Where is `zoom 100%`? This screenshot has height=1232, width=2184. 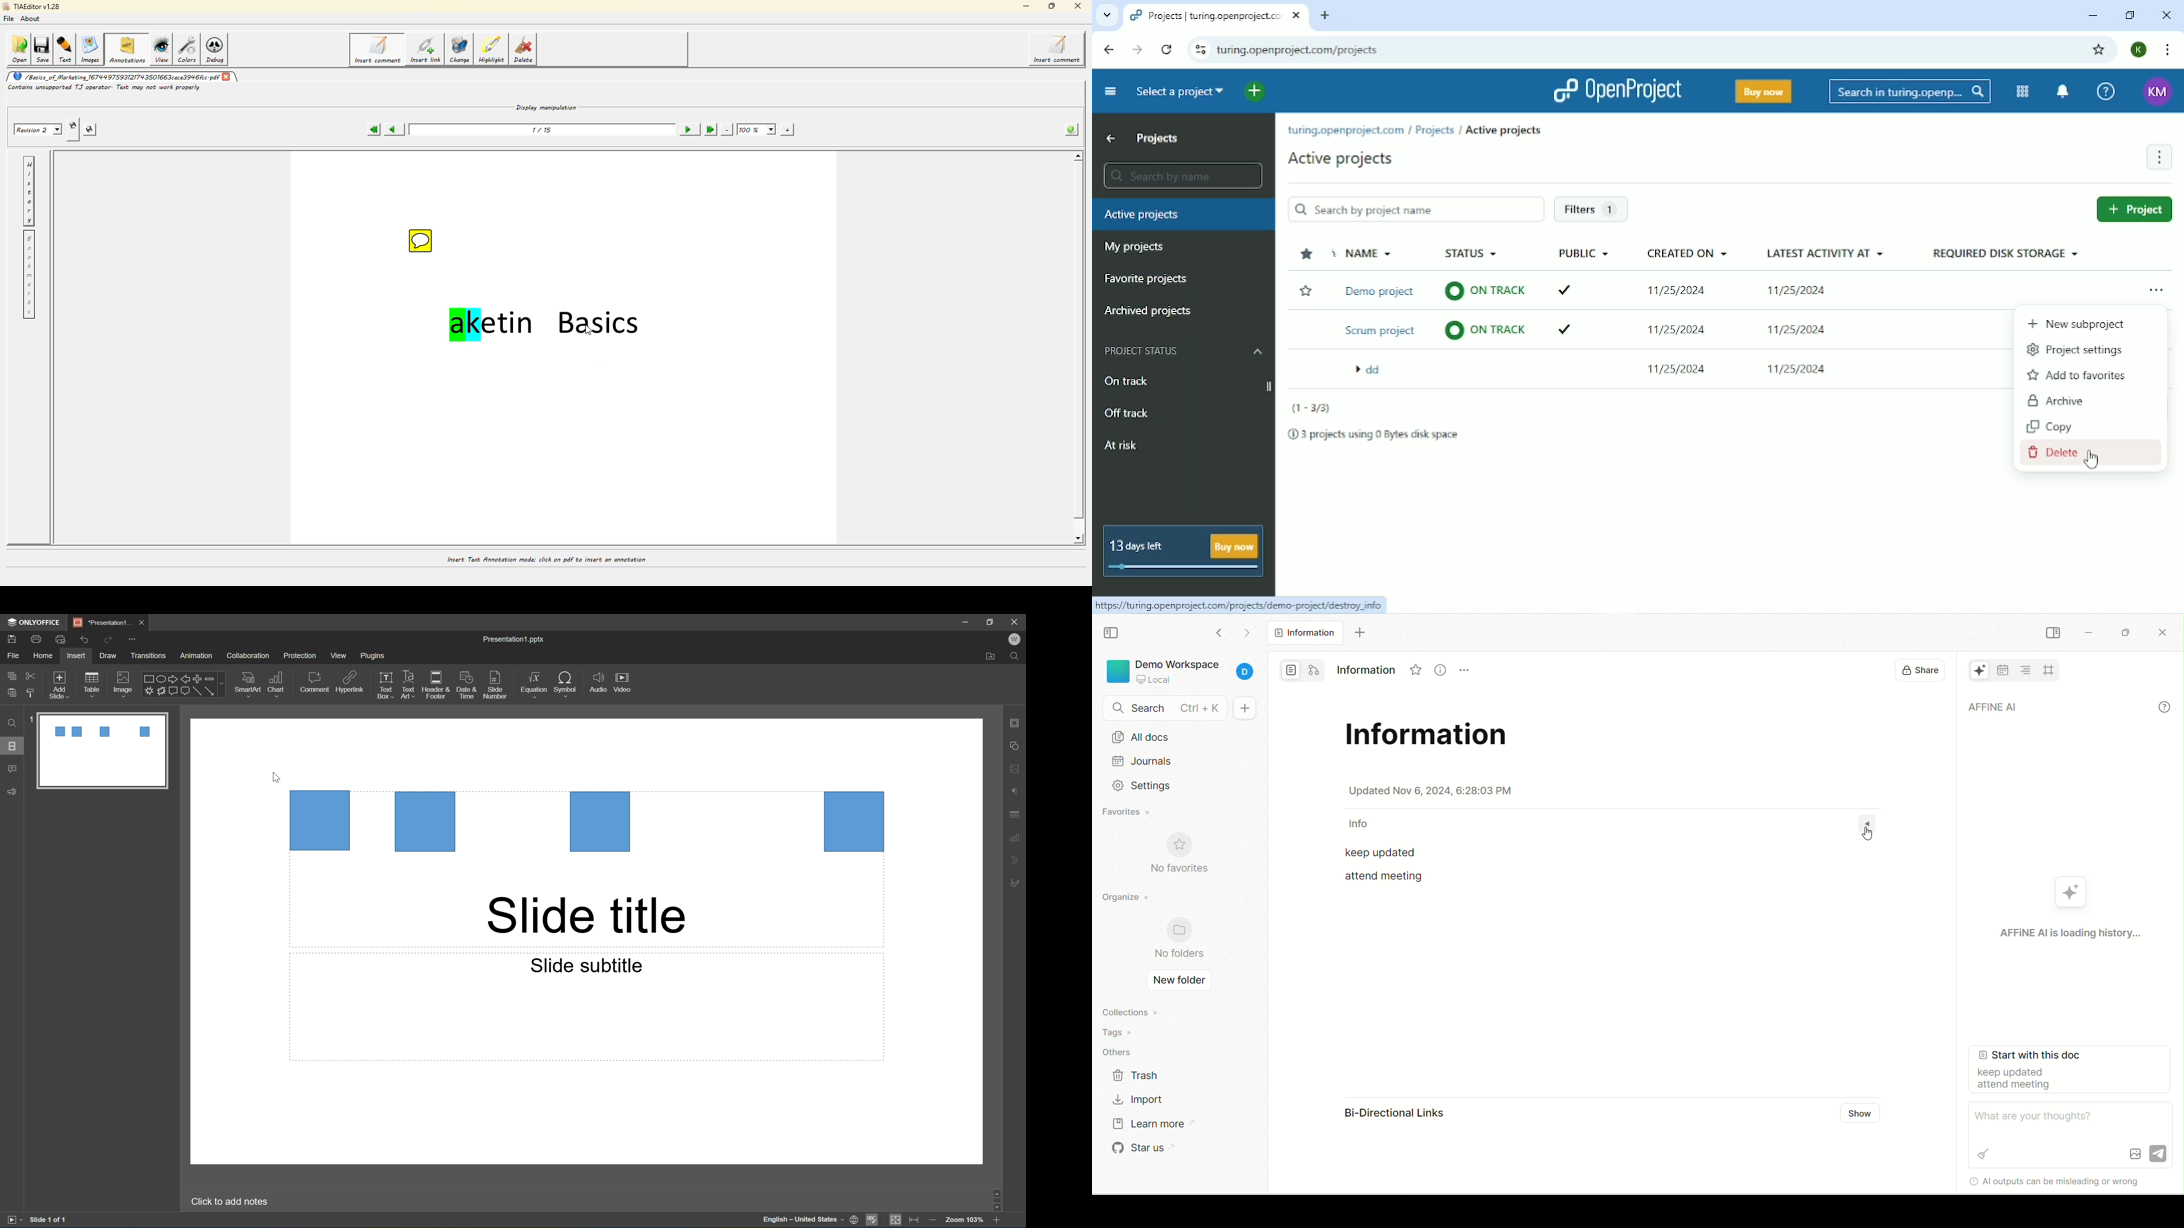 zoom 100% is located at coordinates (965, 1221).